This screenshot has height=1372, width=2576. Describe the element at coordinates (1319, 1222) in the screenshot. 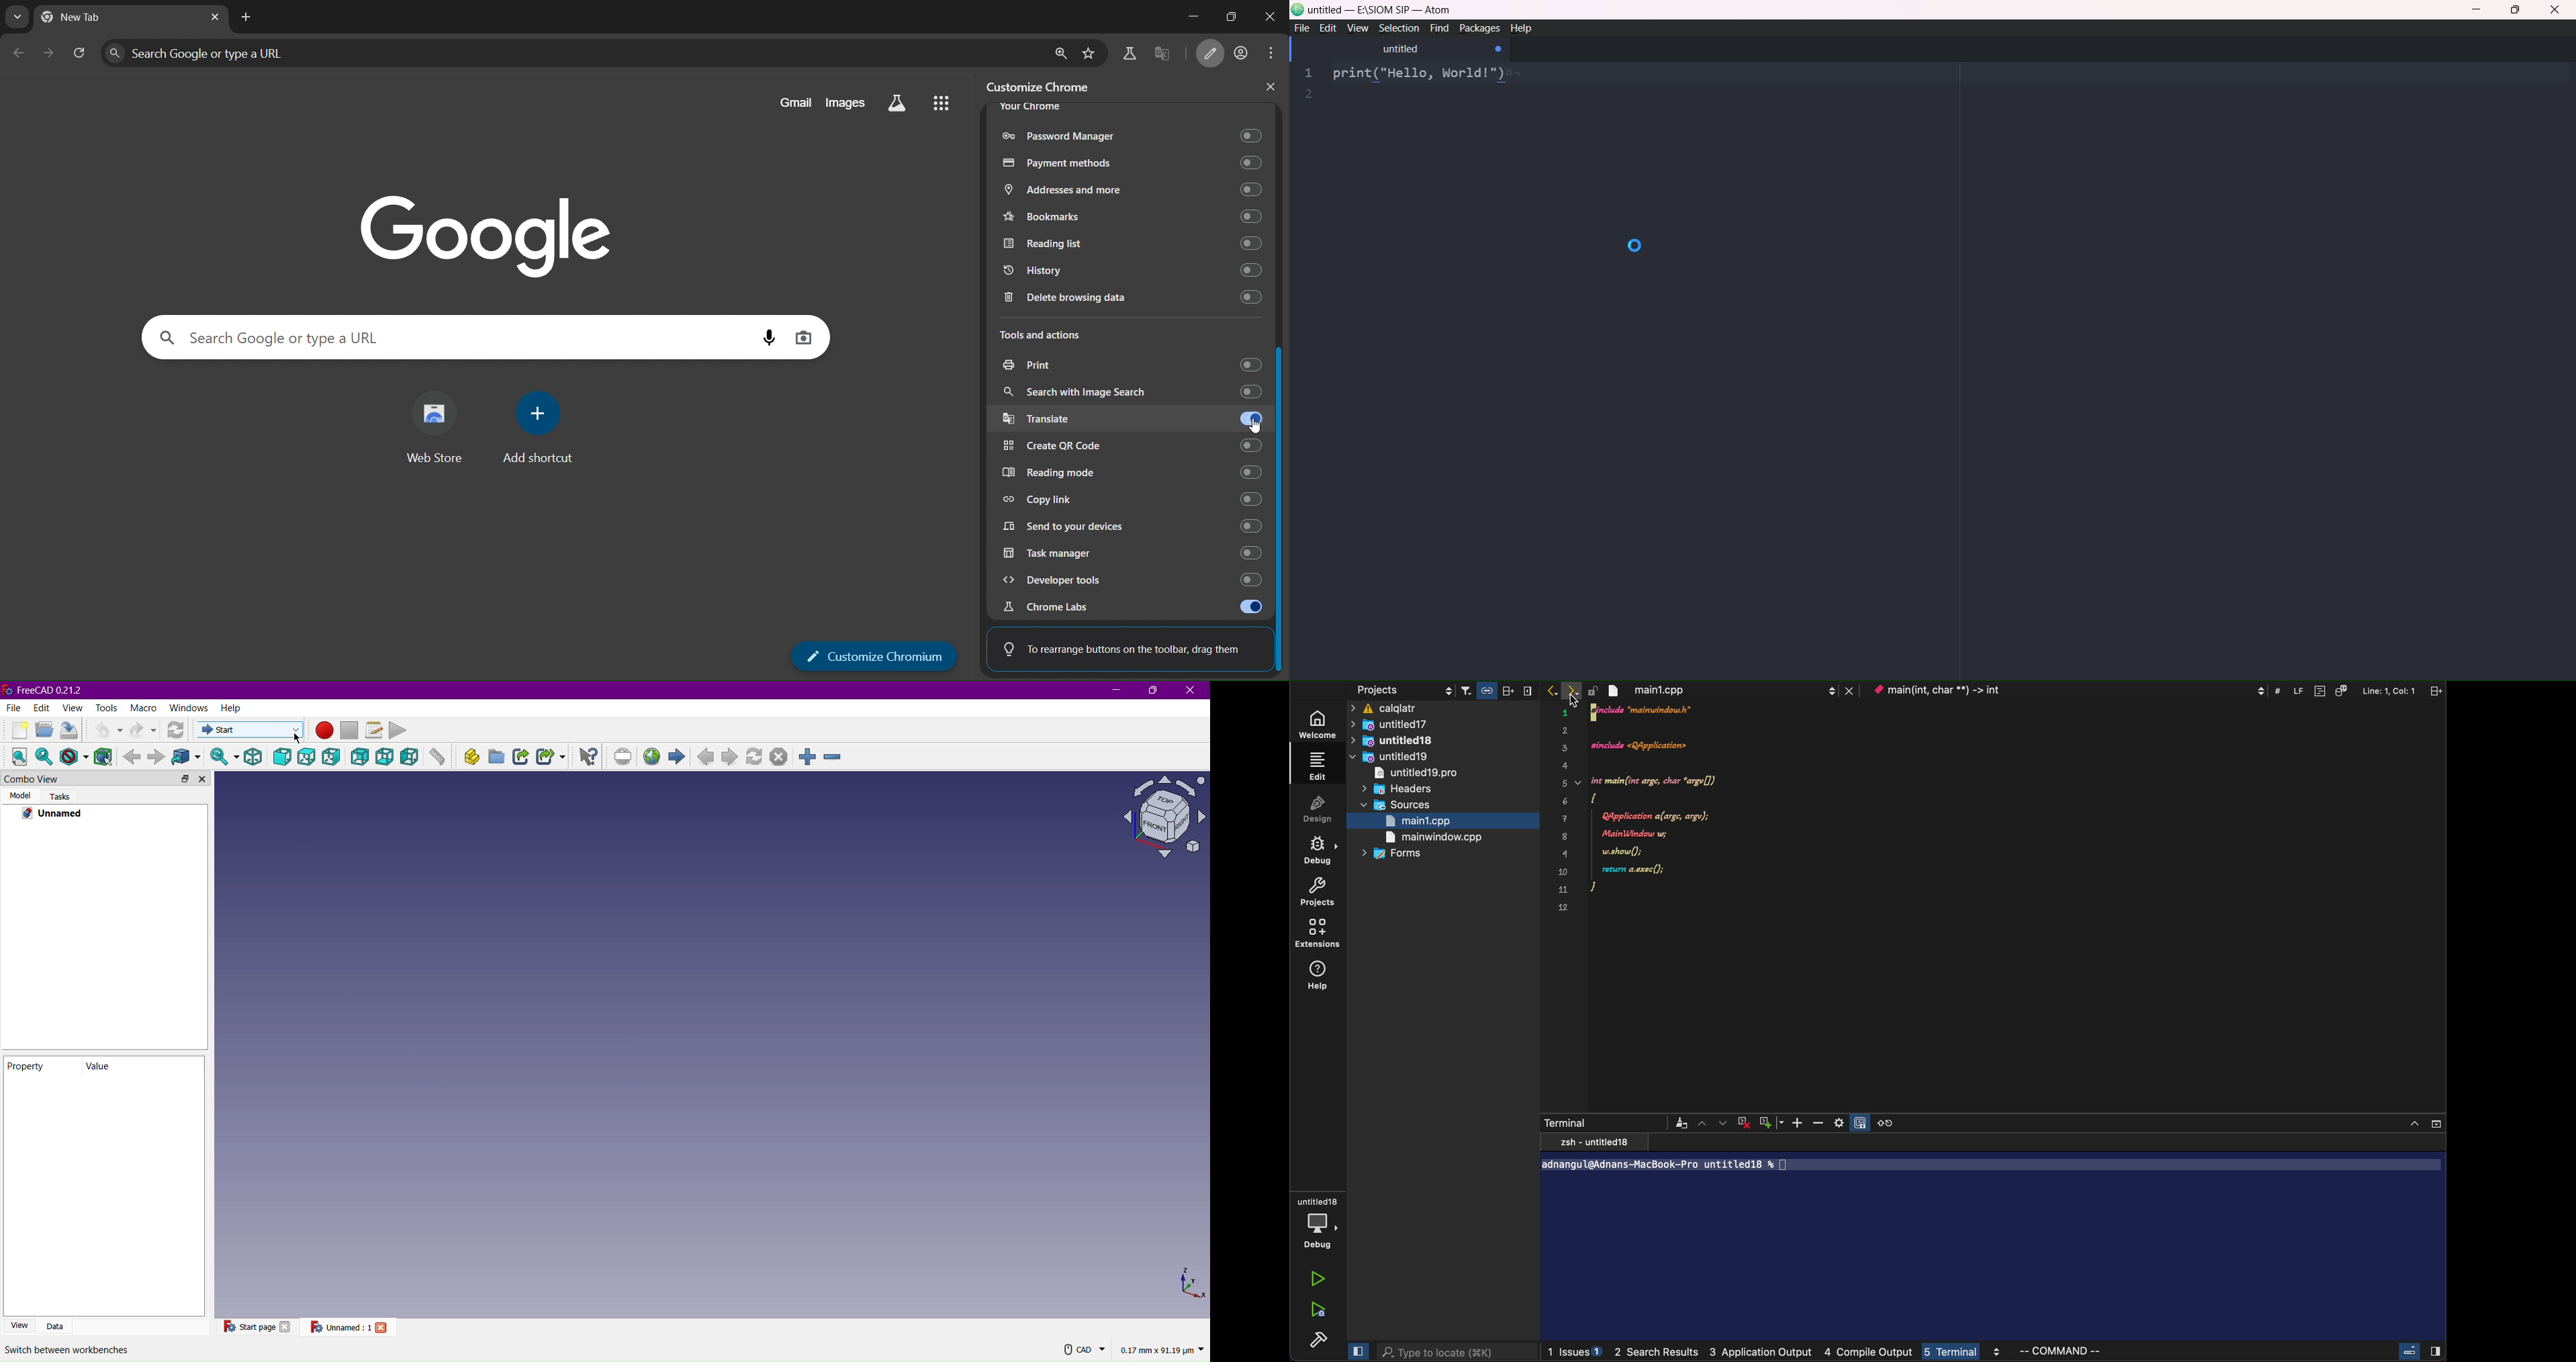

I see `debug` at that location.